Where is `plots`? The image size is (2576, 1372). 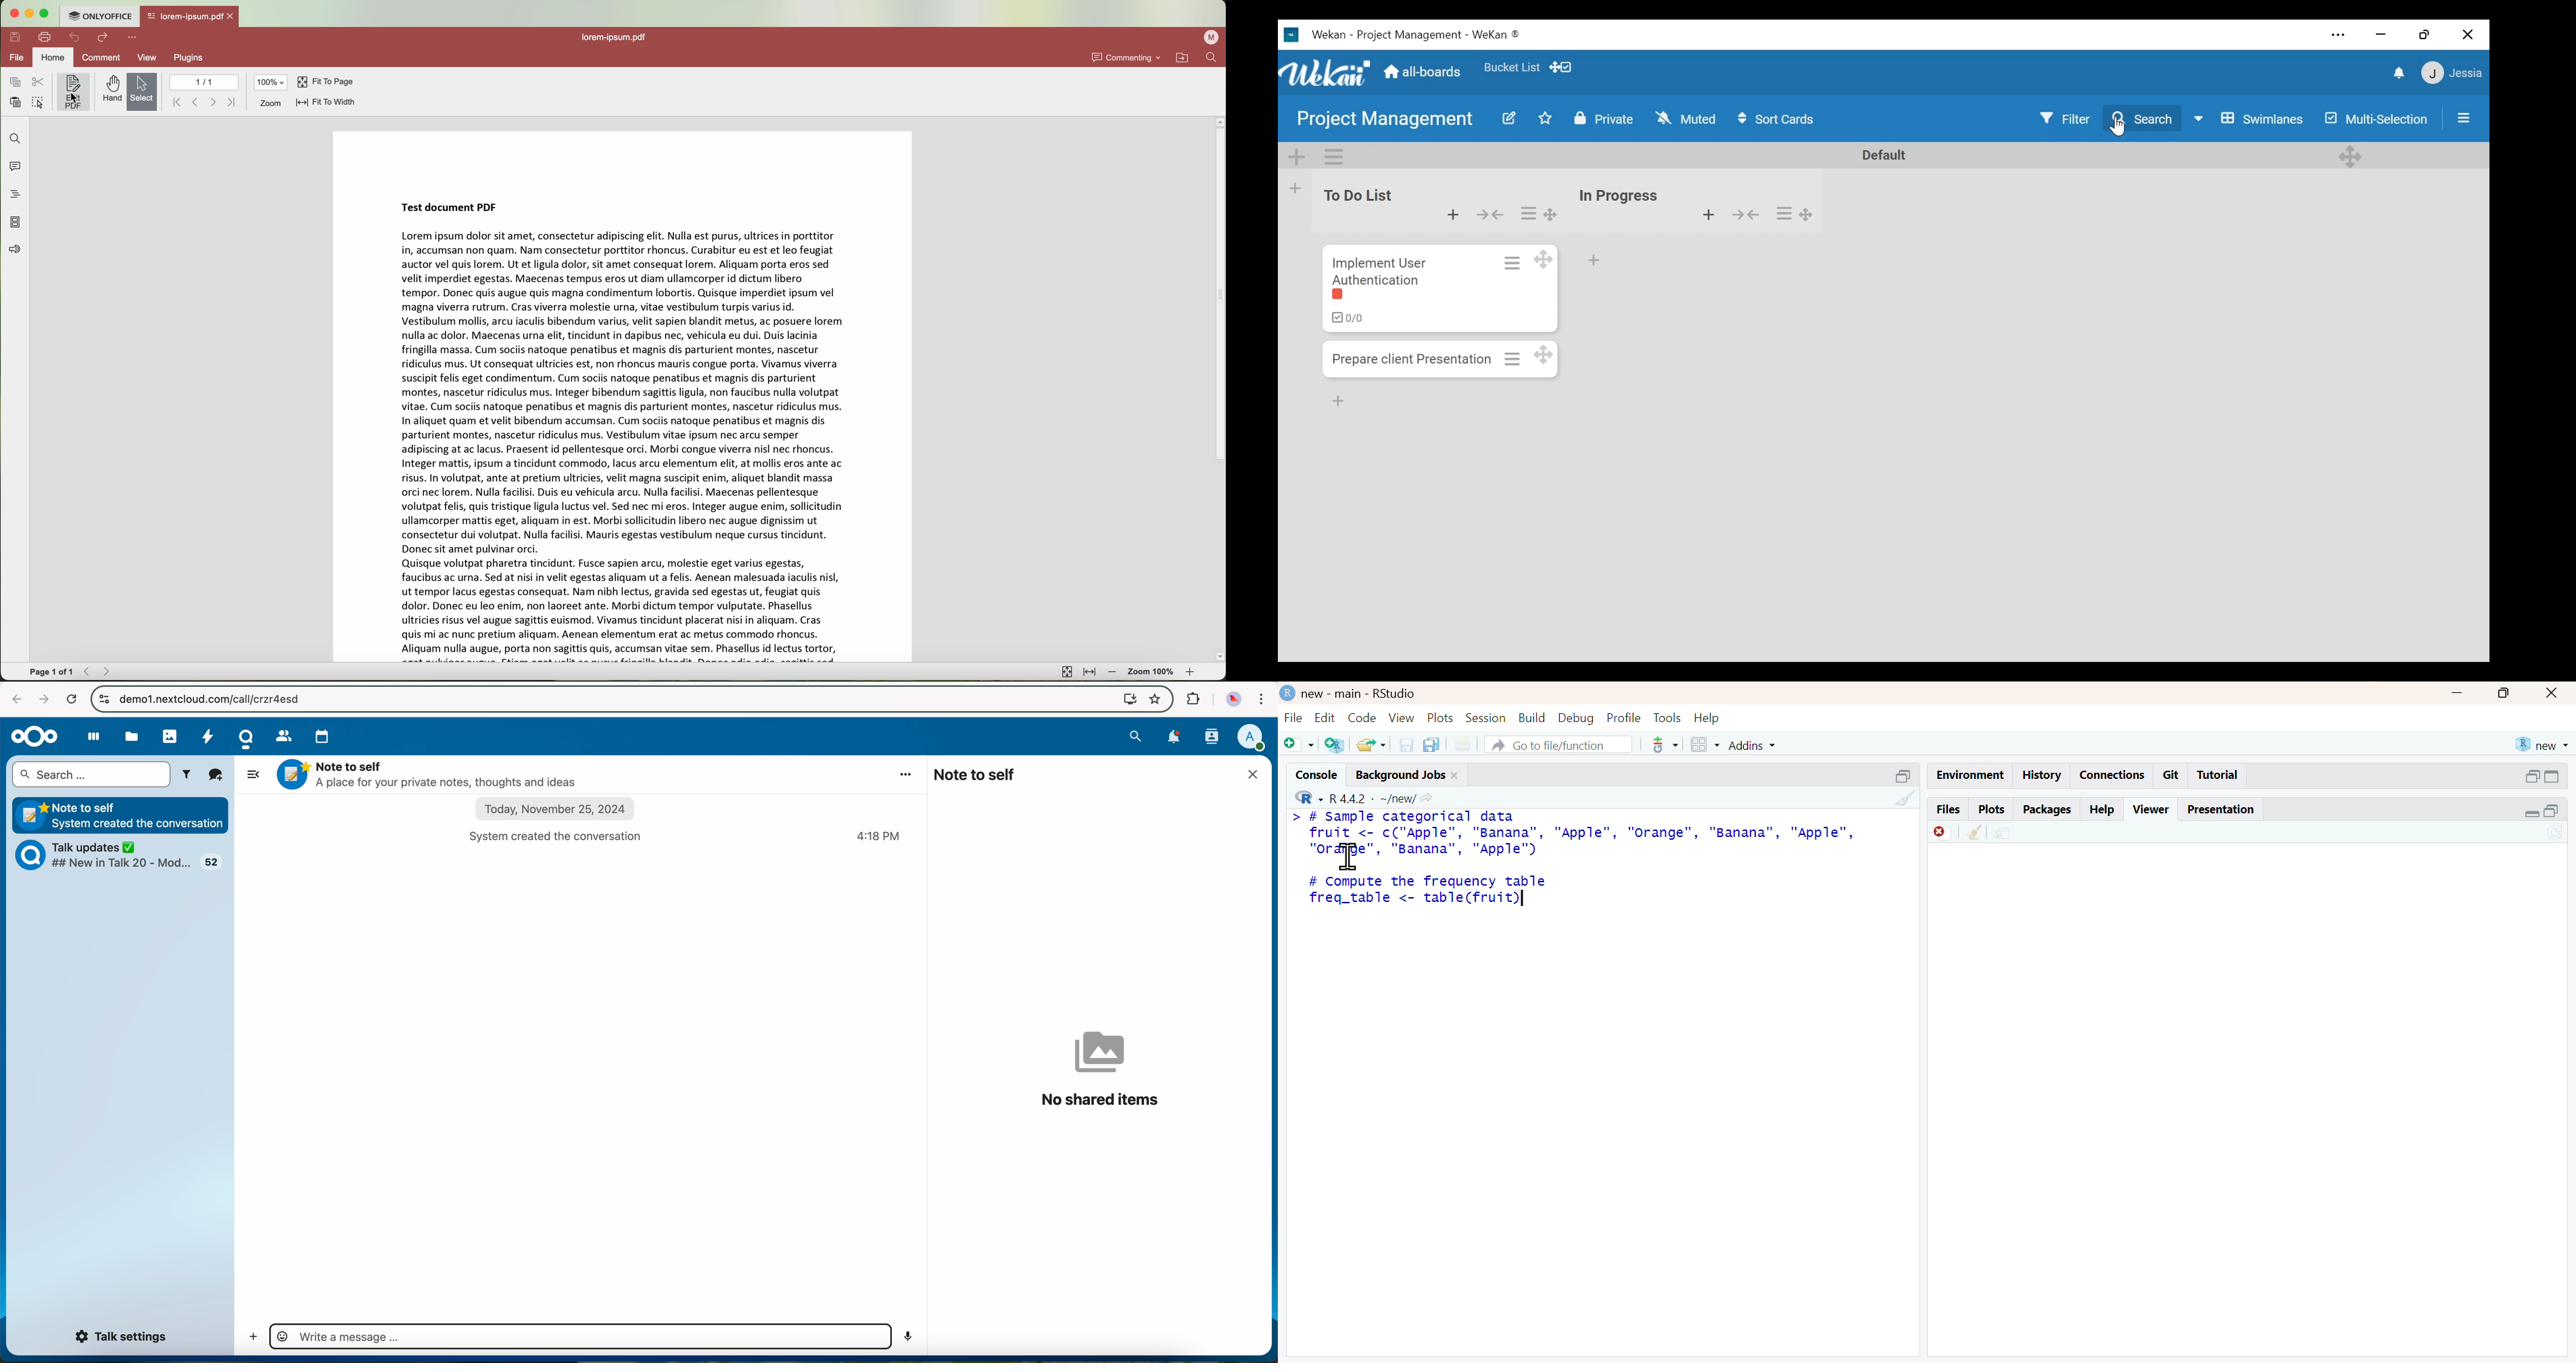
plots is located at coordinates (1441, 719).